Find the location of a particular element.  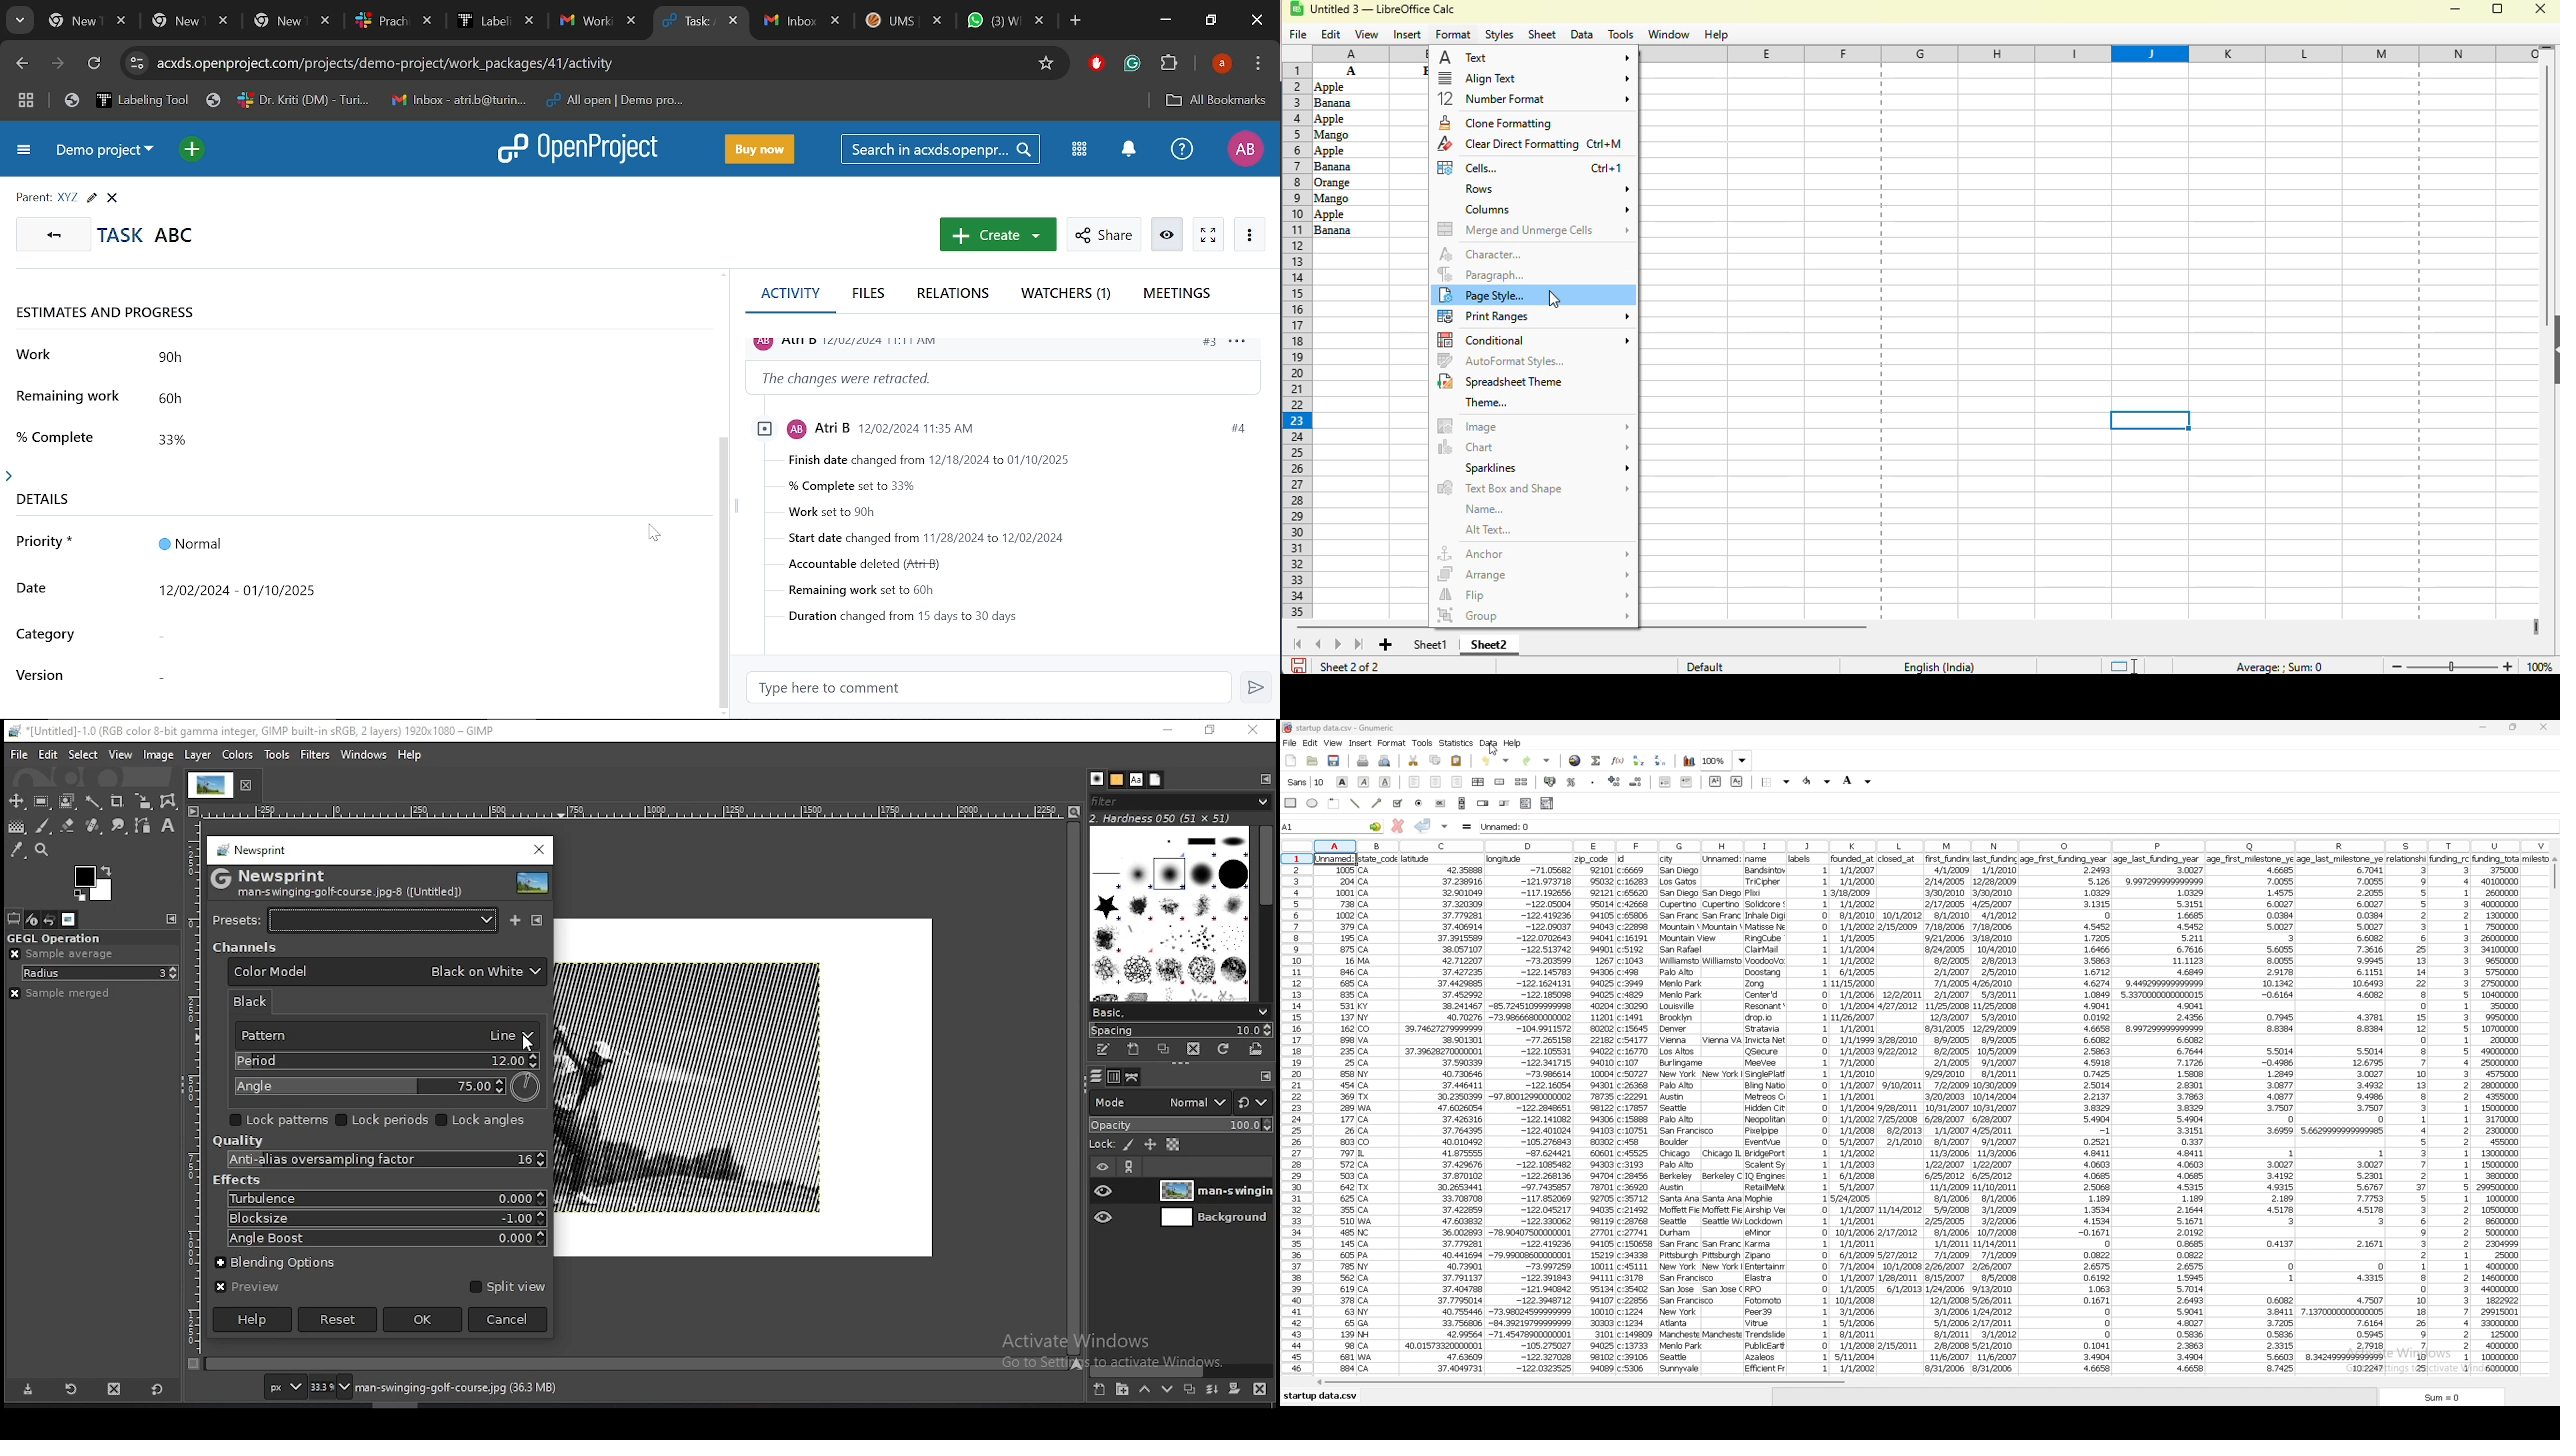

sheet 2 of 2 is located at coordinates (1348, 666).